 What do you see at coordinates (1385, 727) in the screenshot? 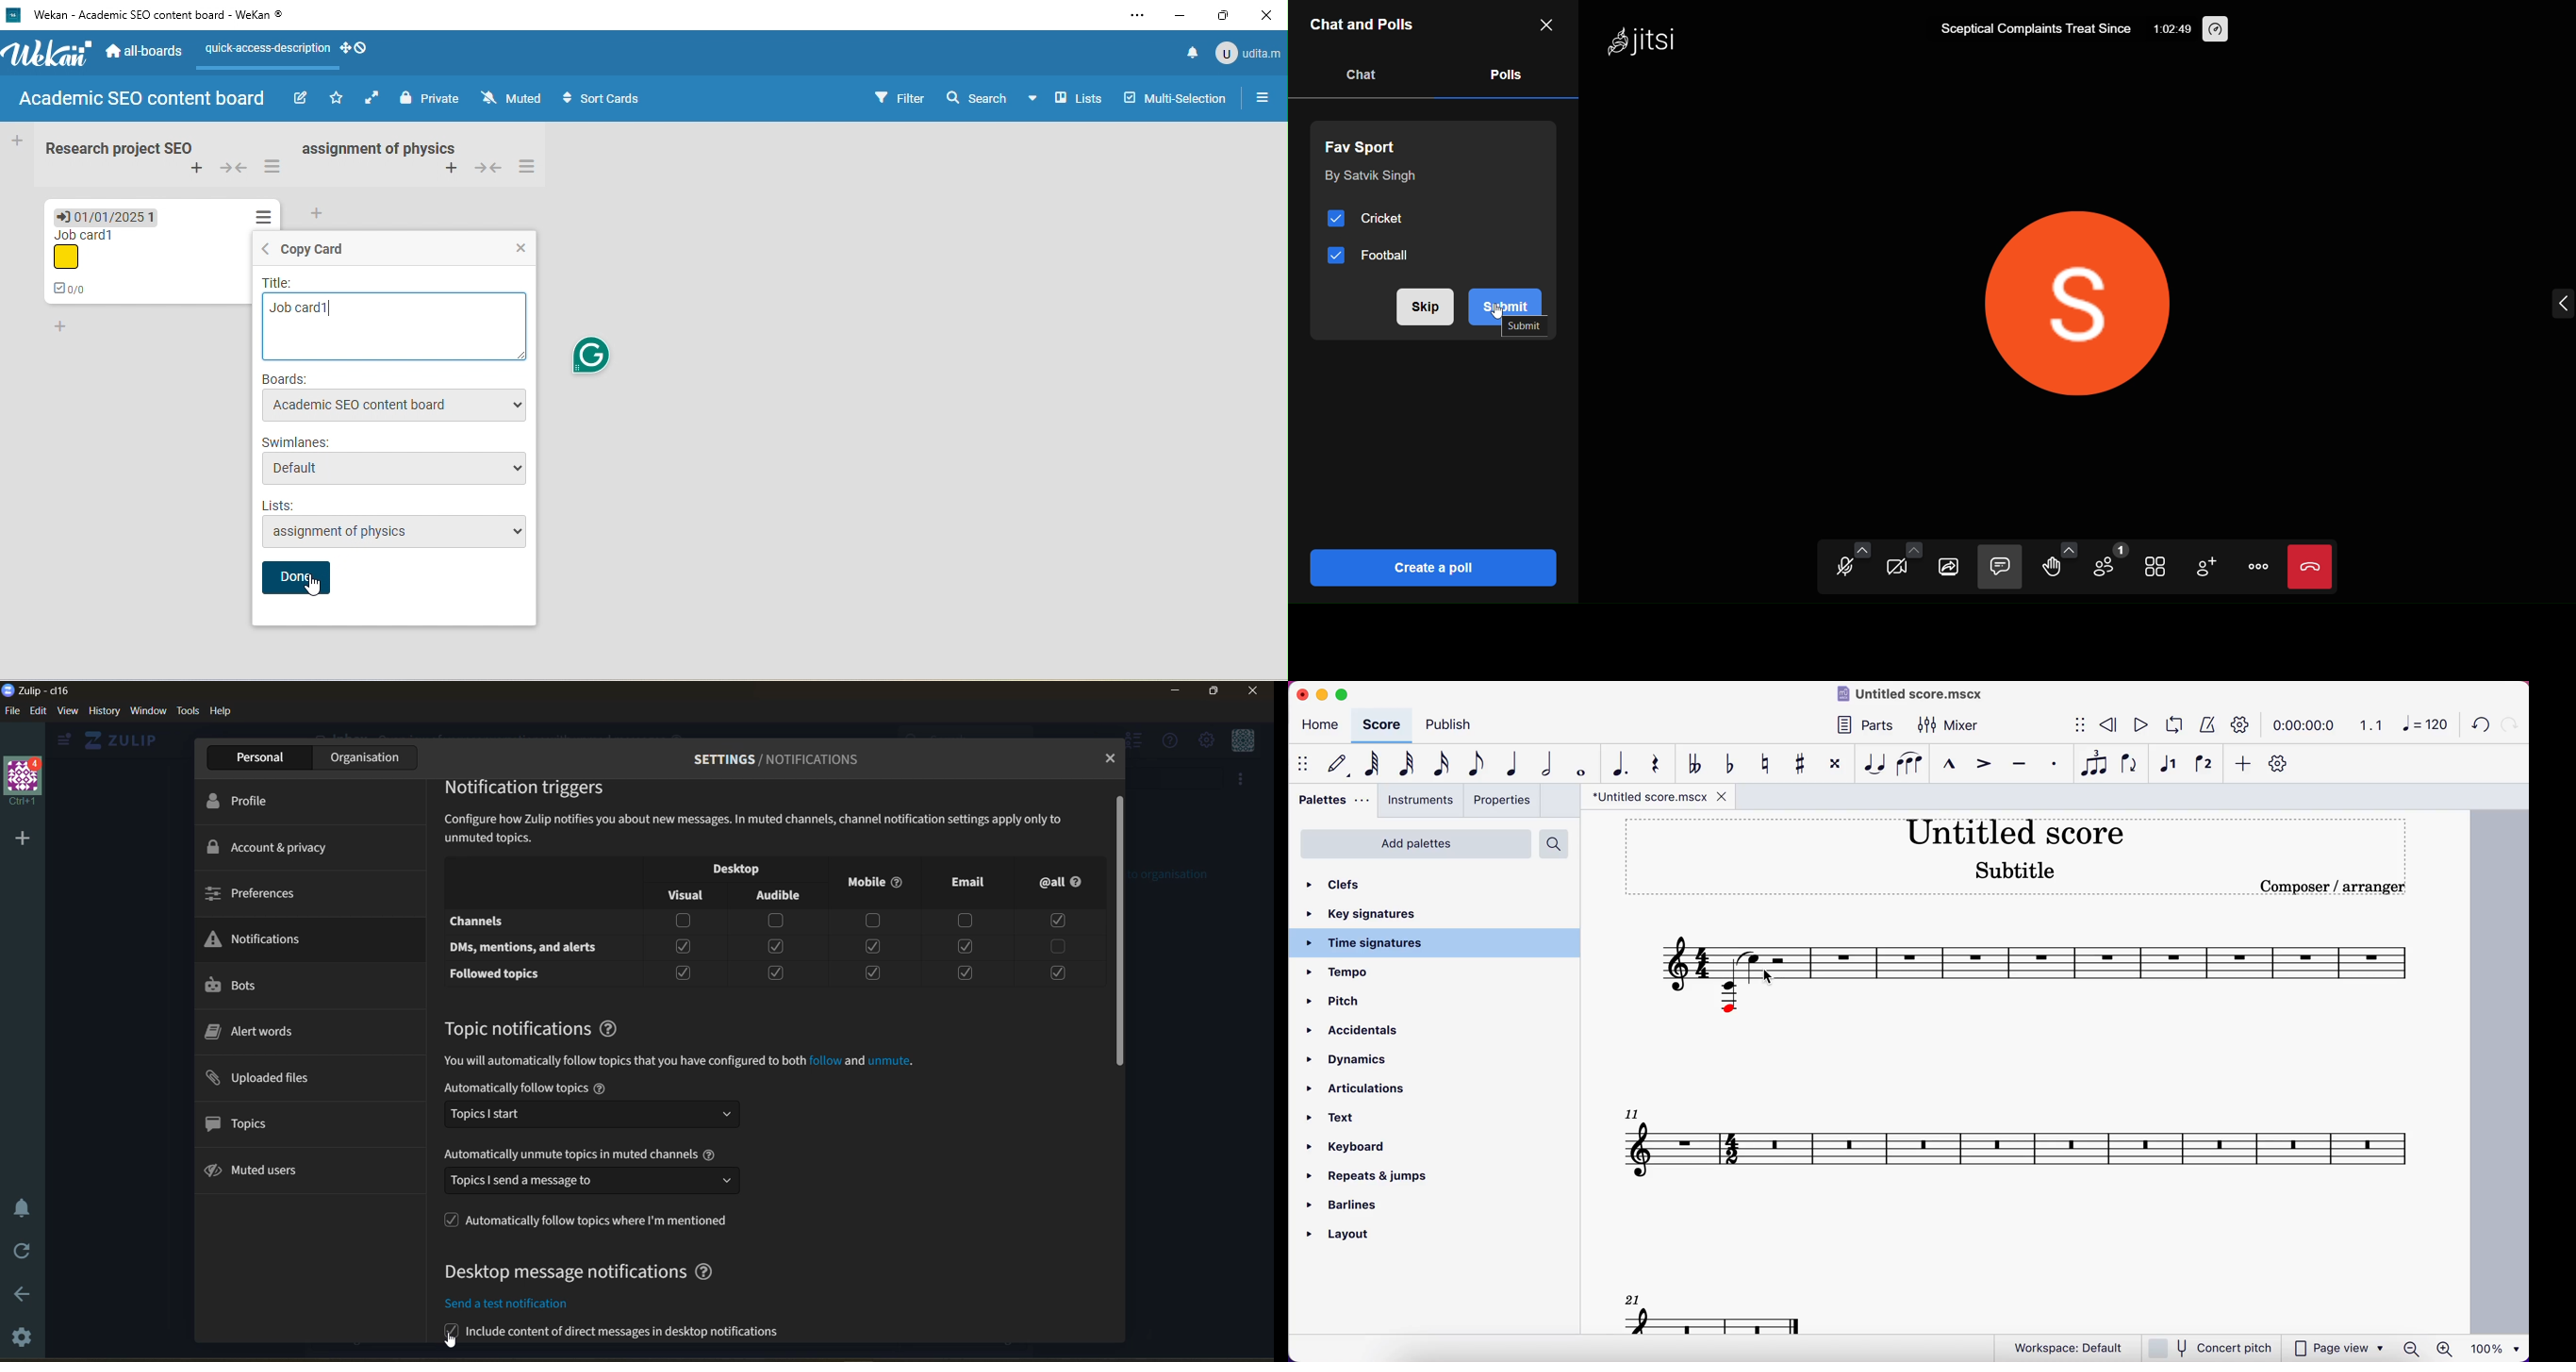
I see `score` at bounding box center [1385, 727].